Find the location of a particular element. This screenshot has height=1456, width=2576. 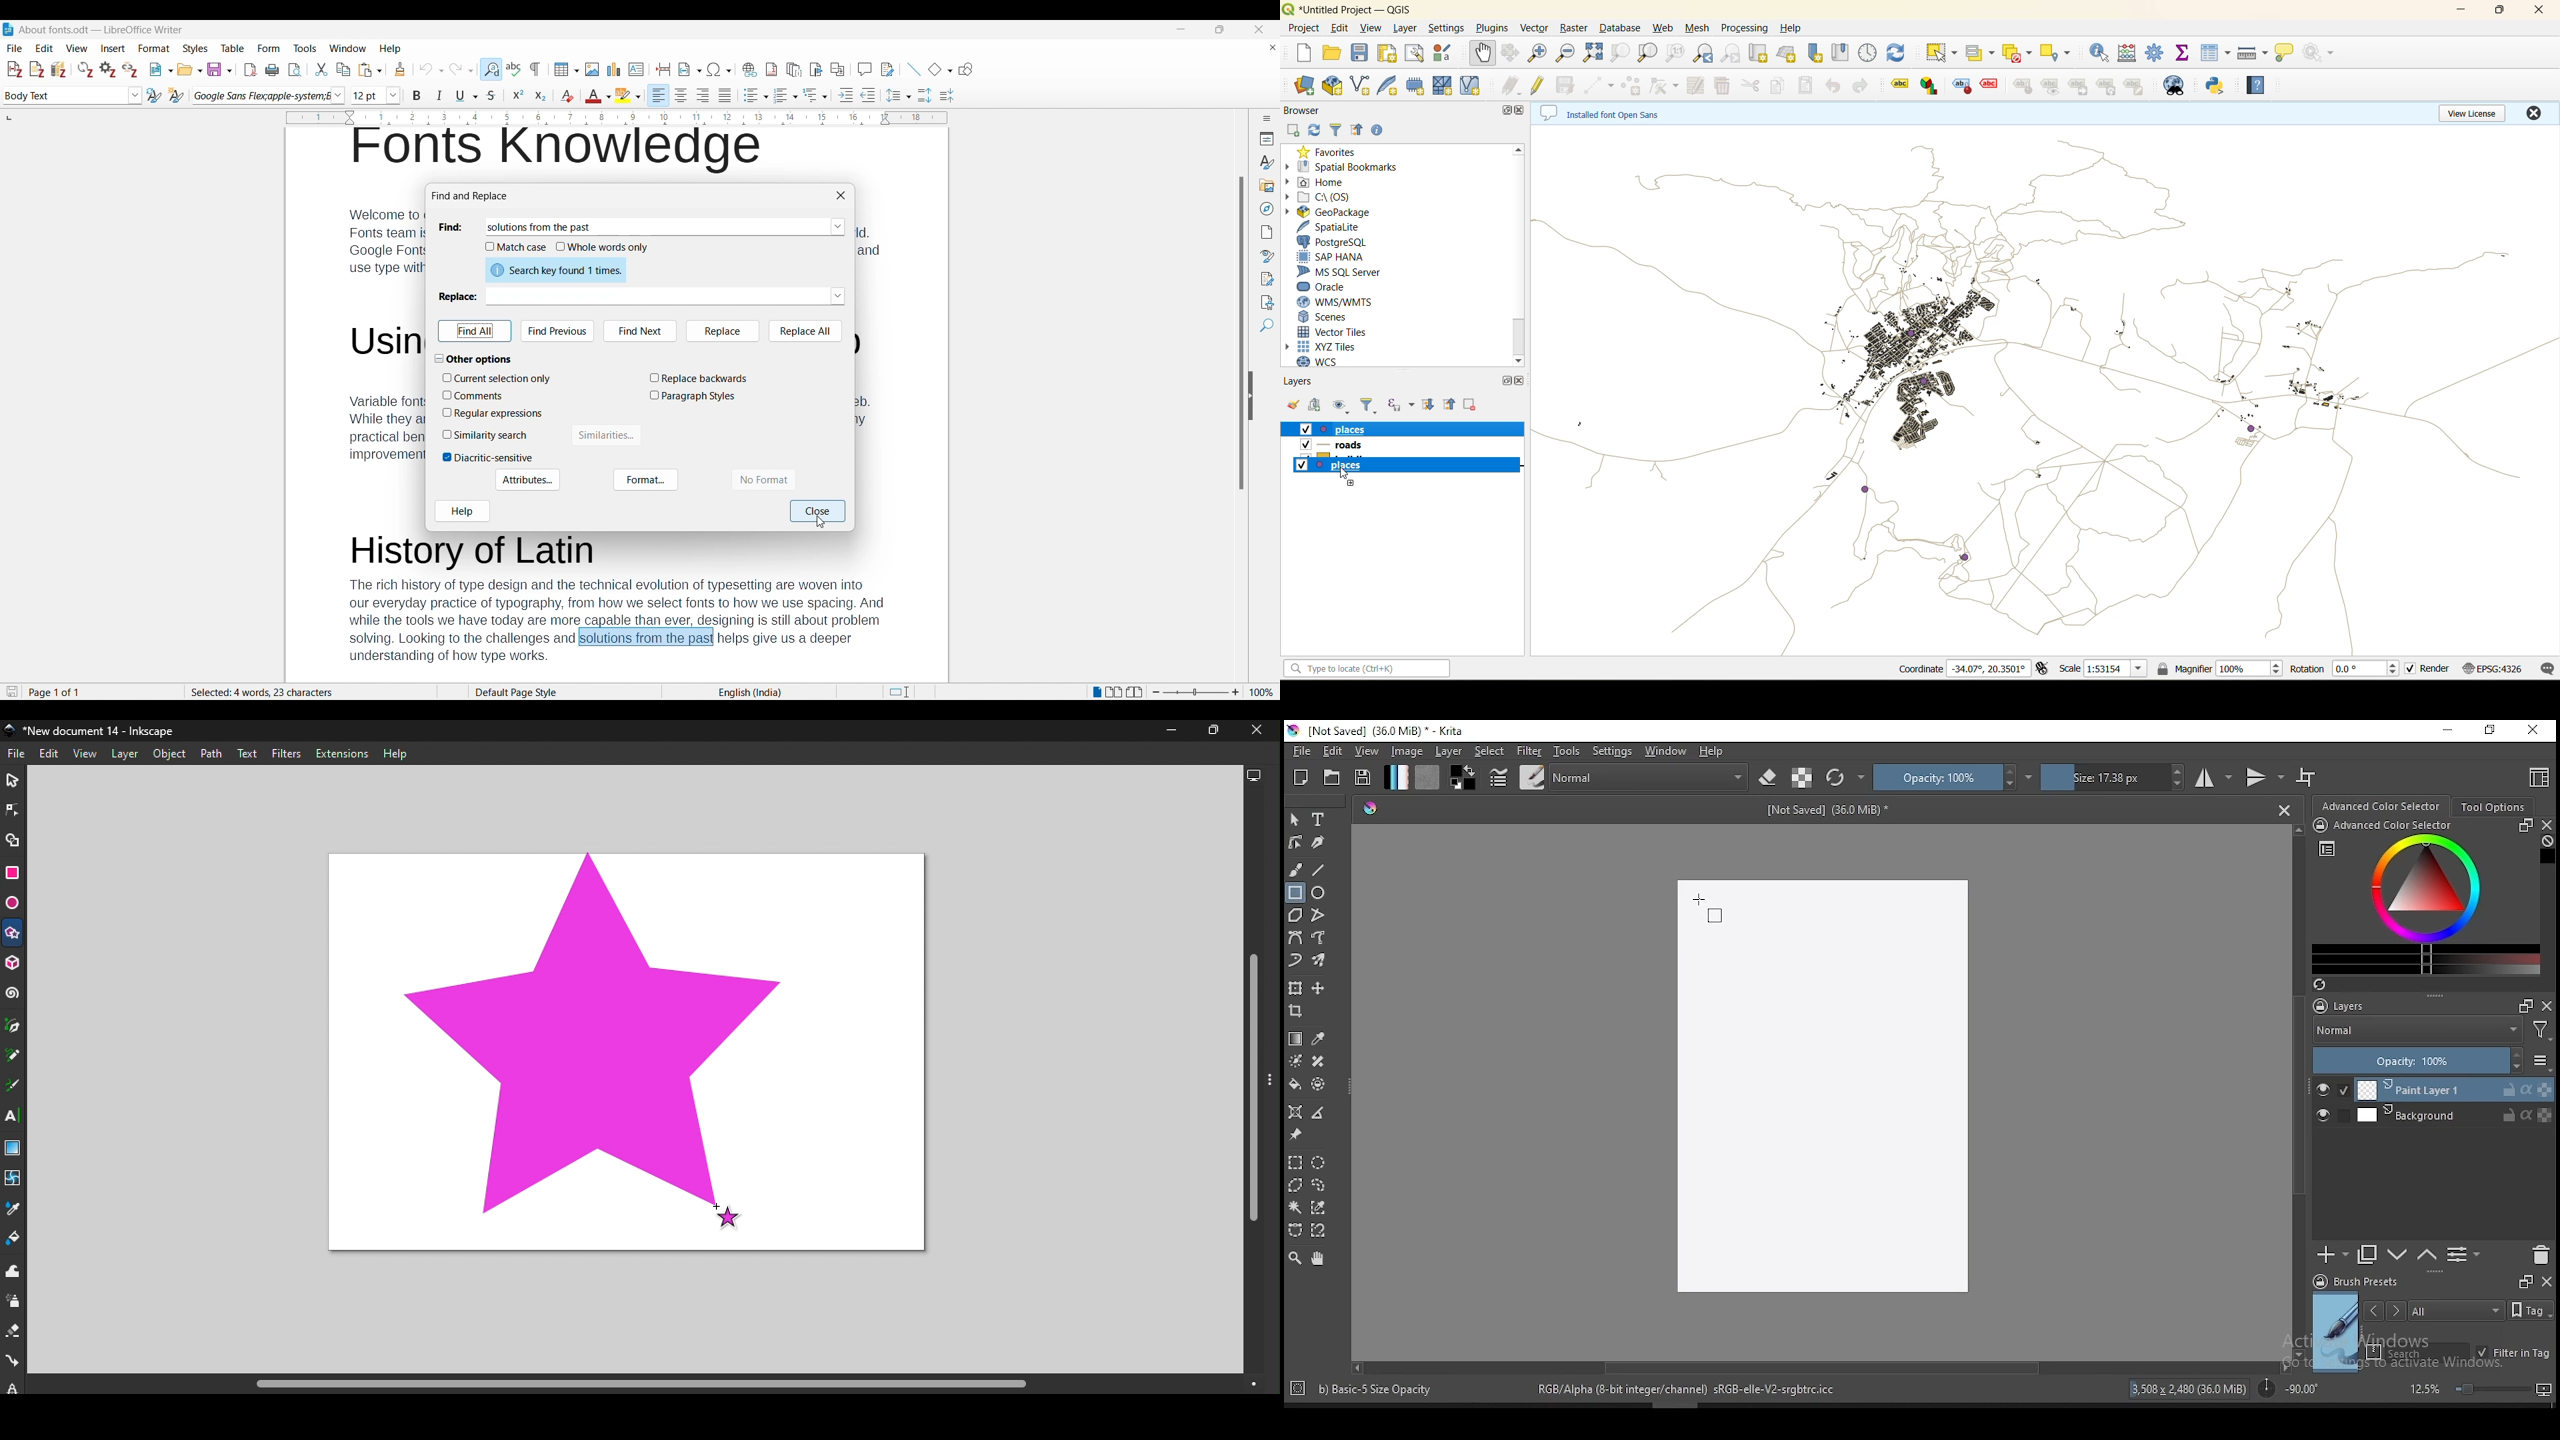

zoom layer  is located at coordinates (1647, 53).